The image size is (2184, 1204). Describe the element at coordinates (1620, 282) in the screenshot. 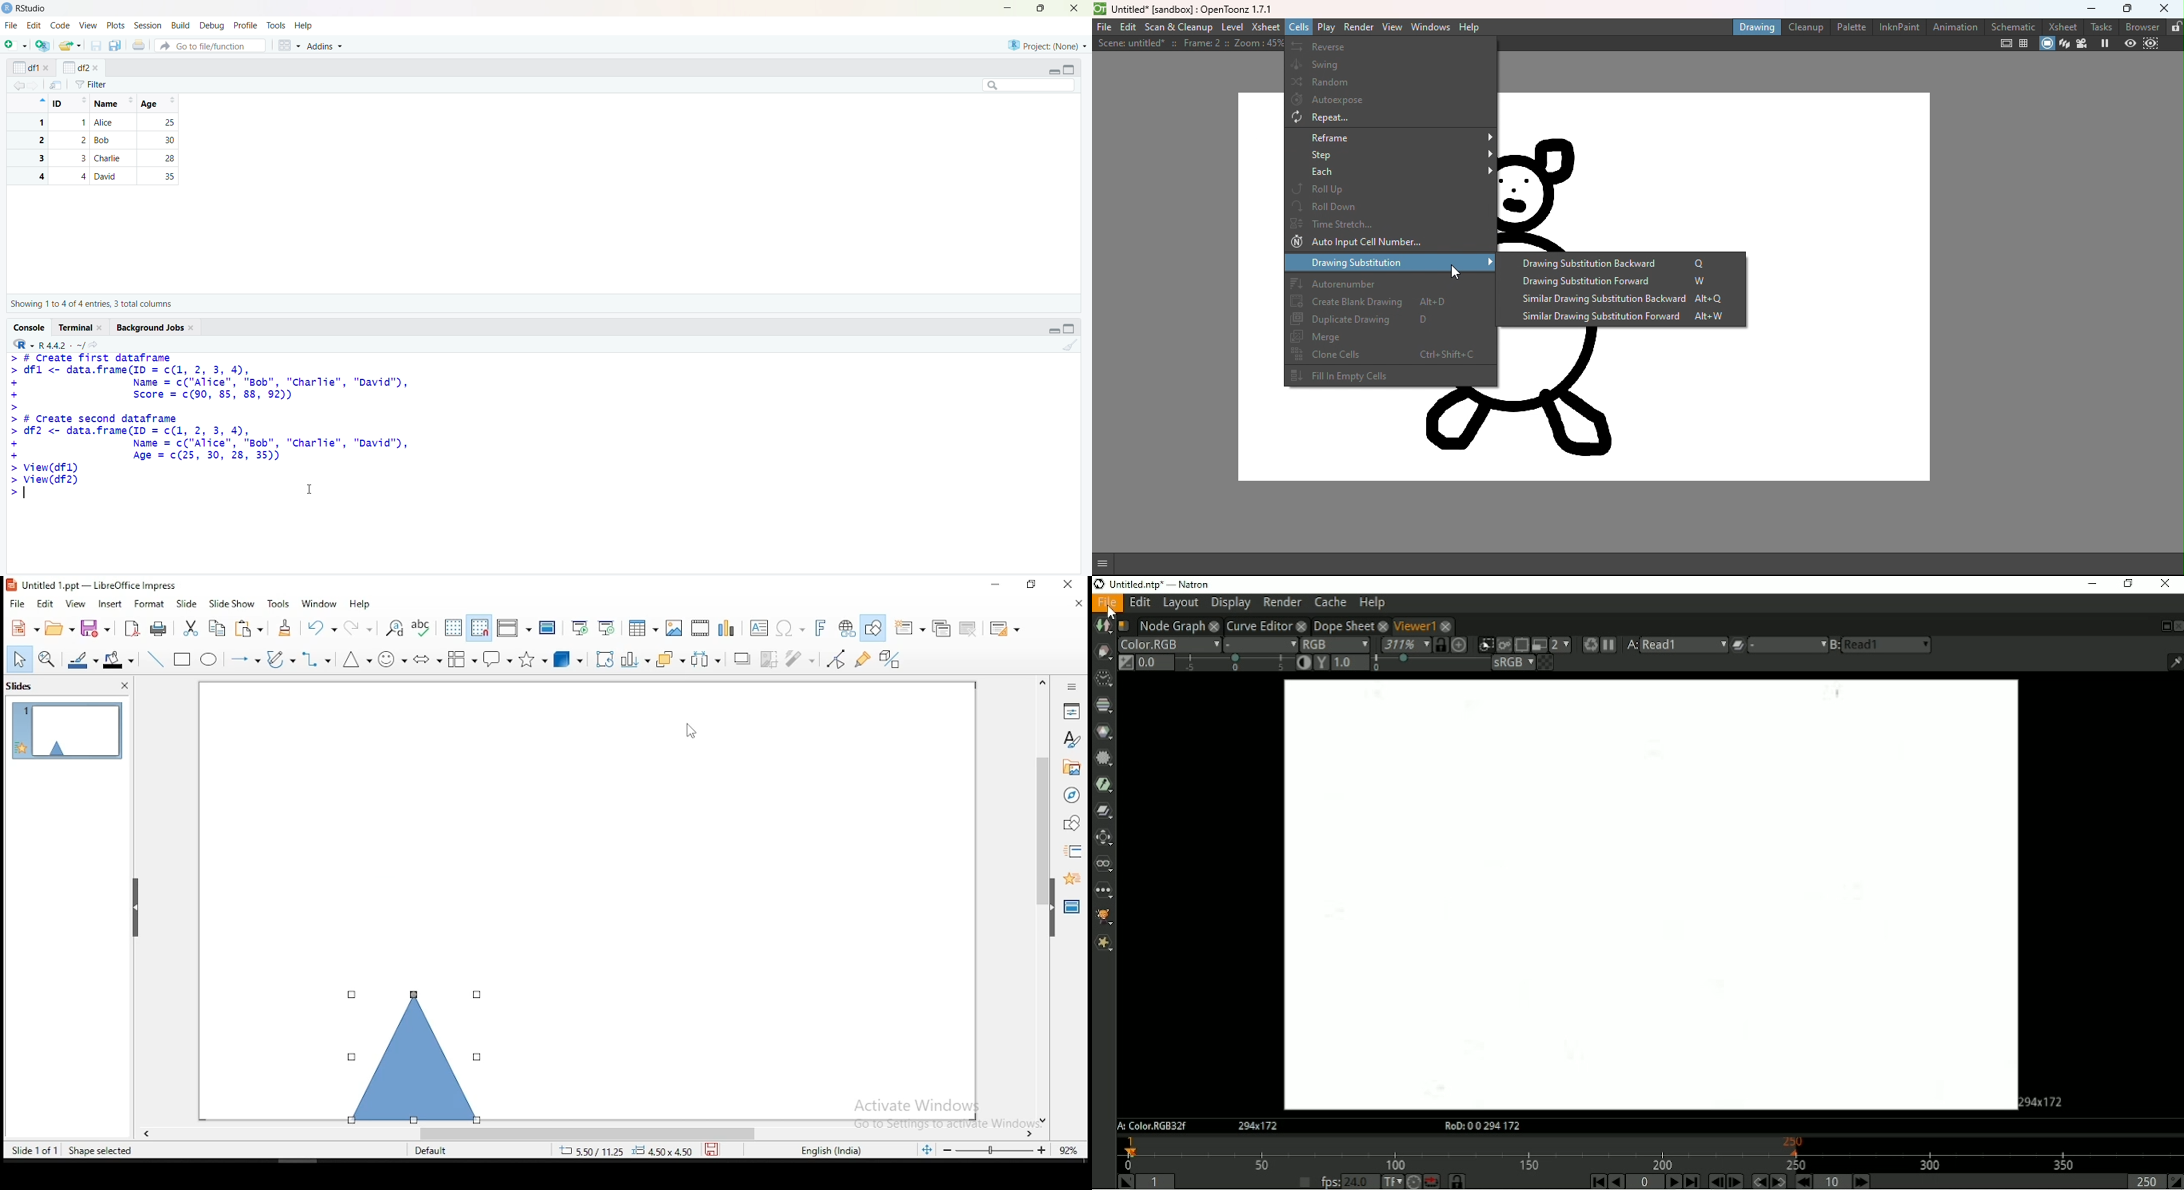

I see `Drawing substitution forward` at that location.